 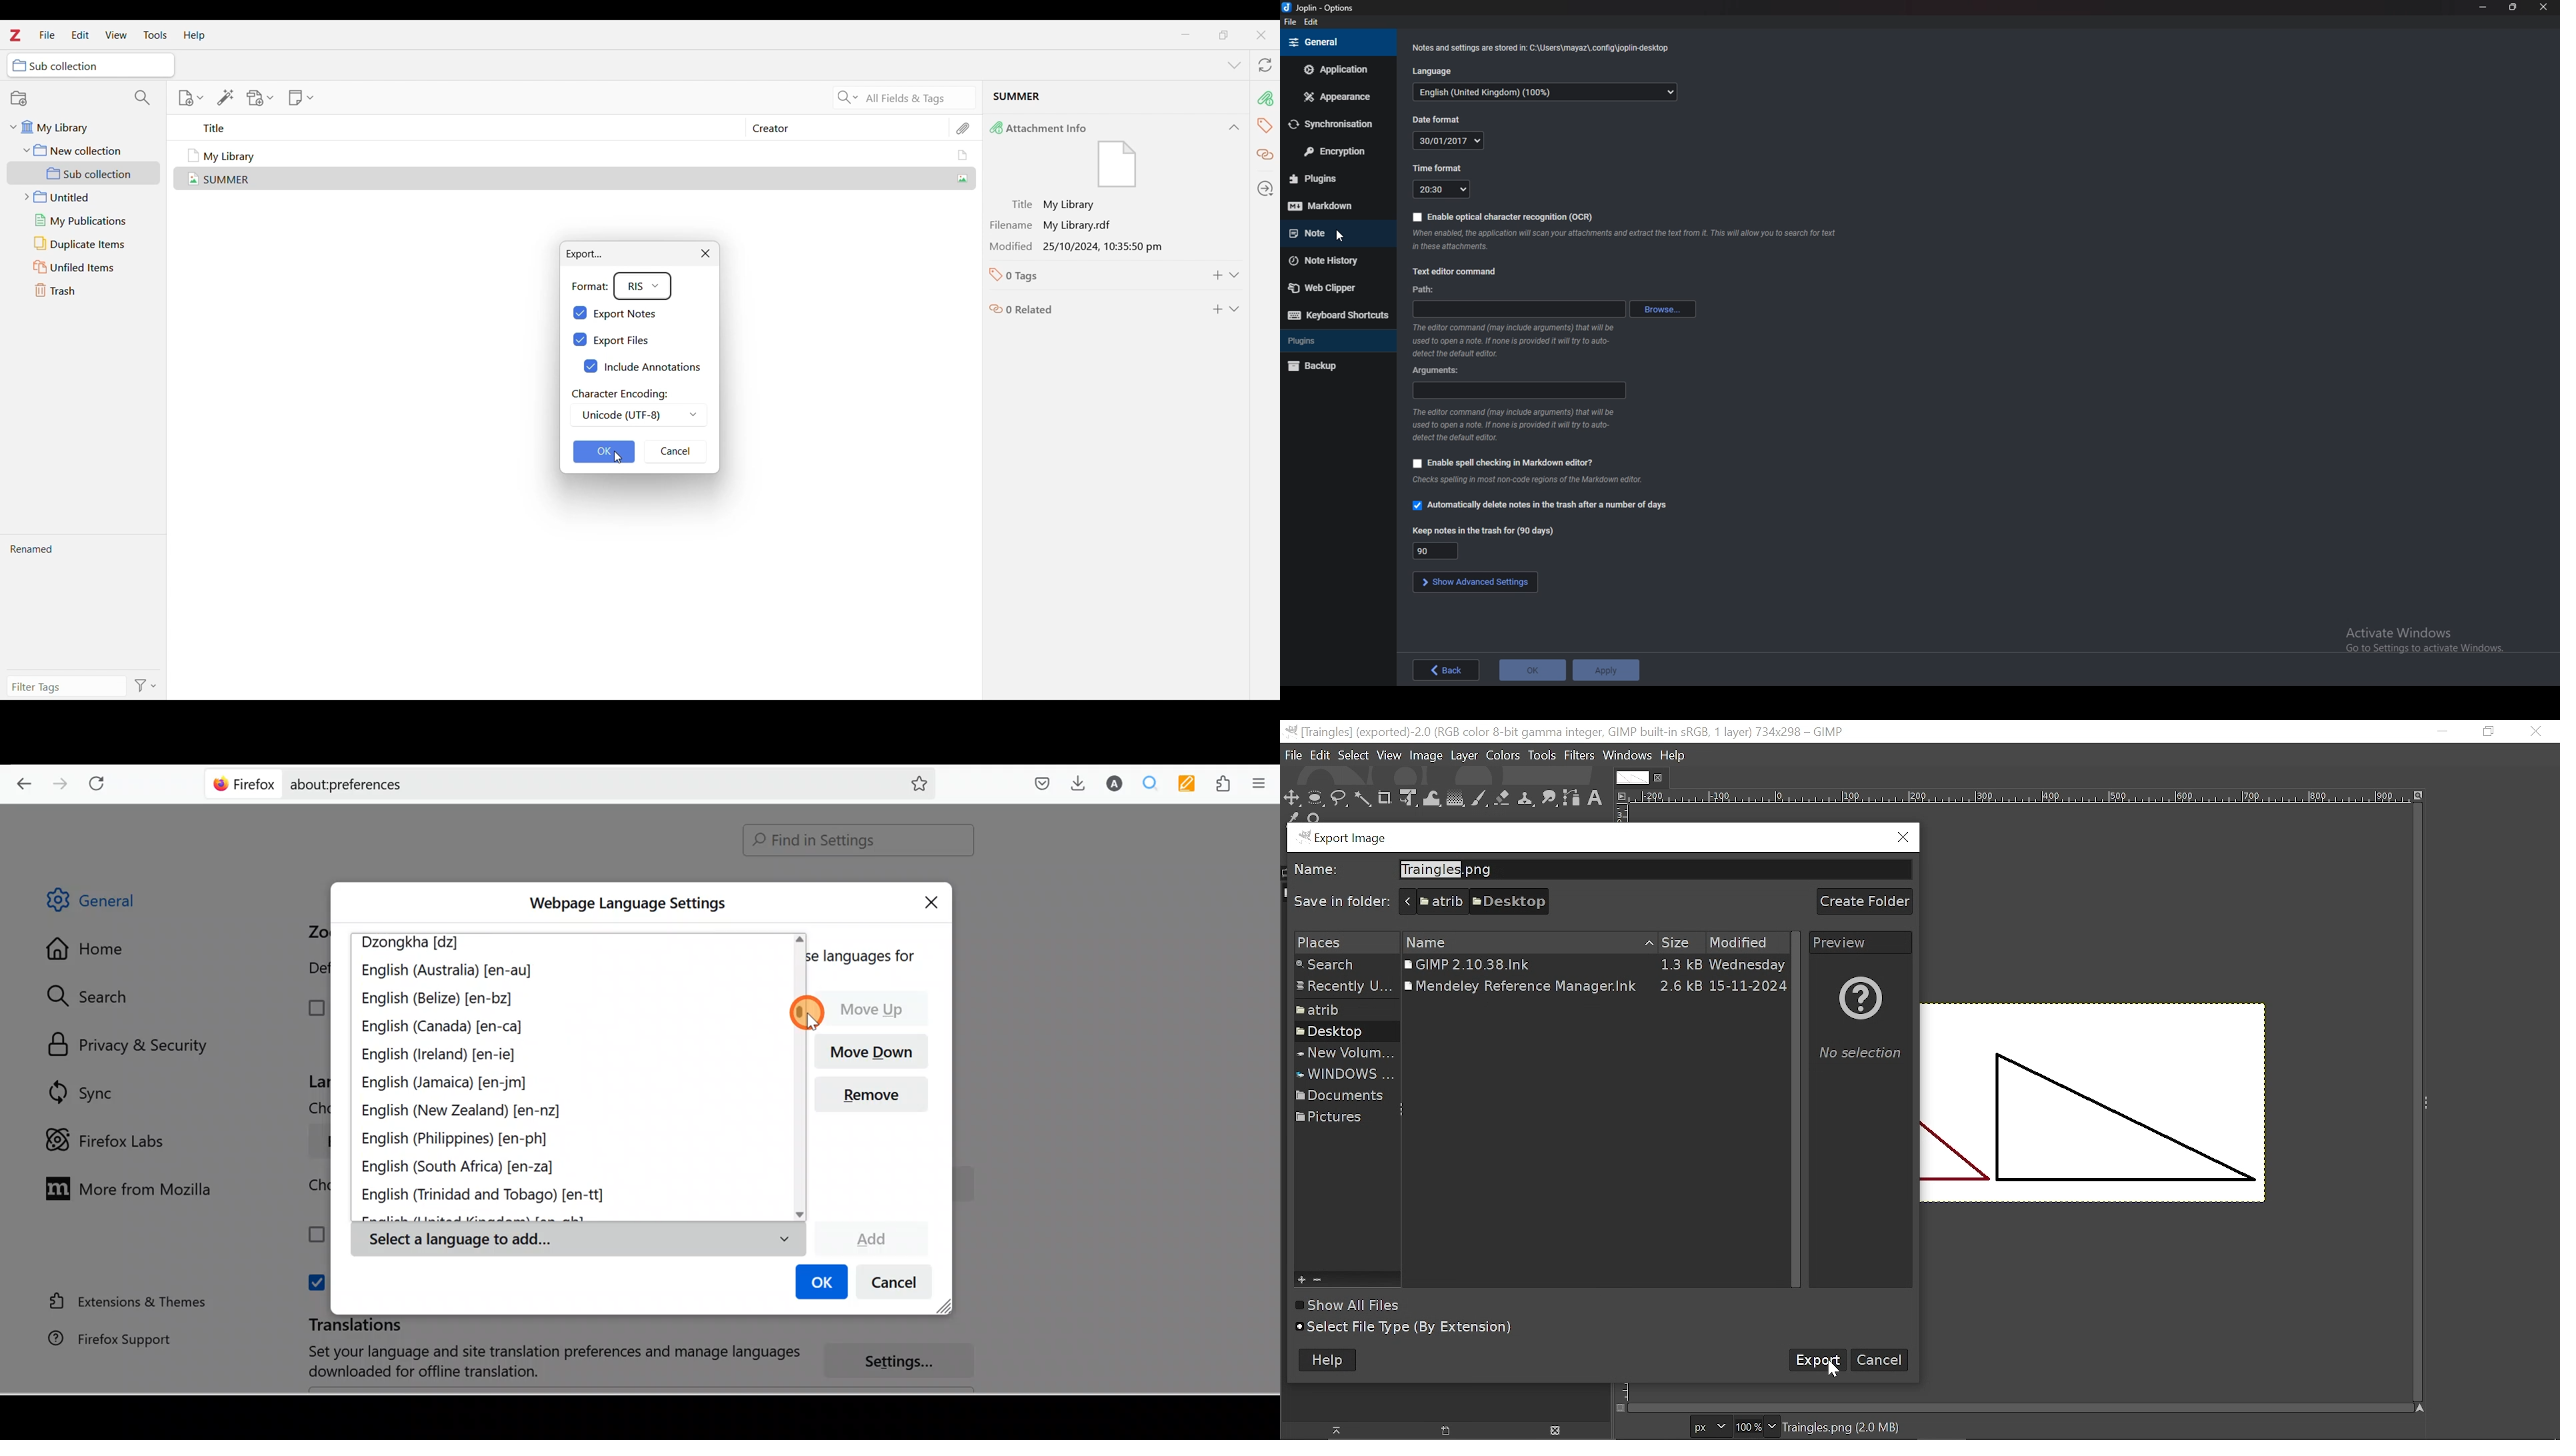 I want to click on time format, so click(x=1442, y=189).